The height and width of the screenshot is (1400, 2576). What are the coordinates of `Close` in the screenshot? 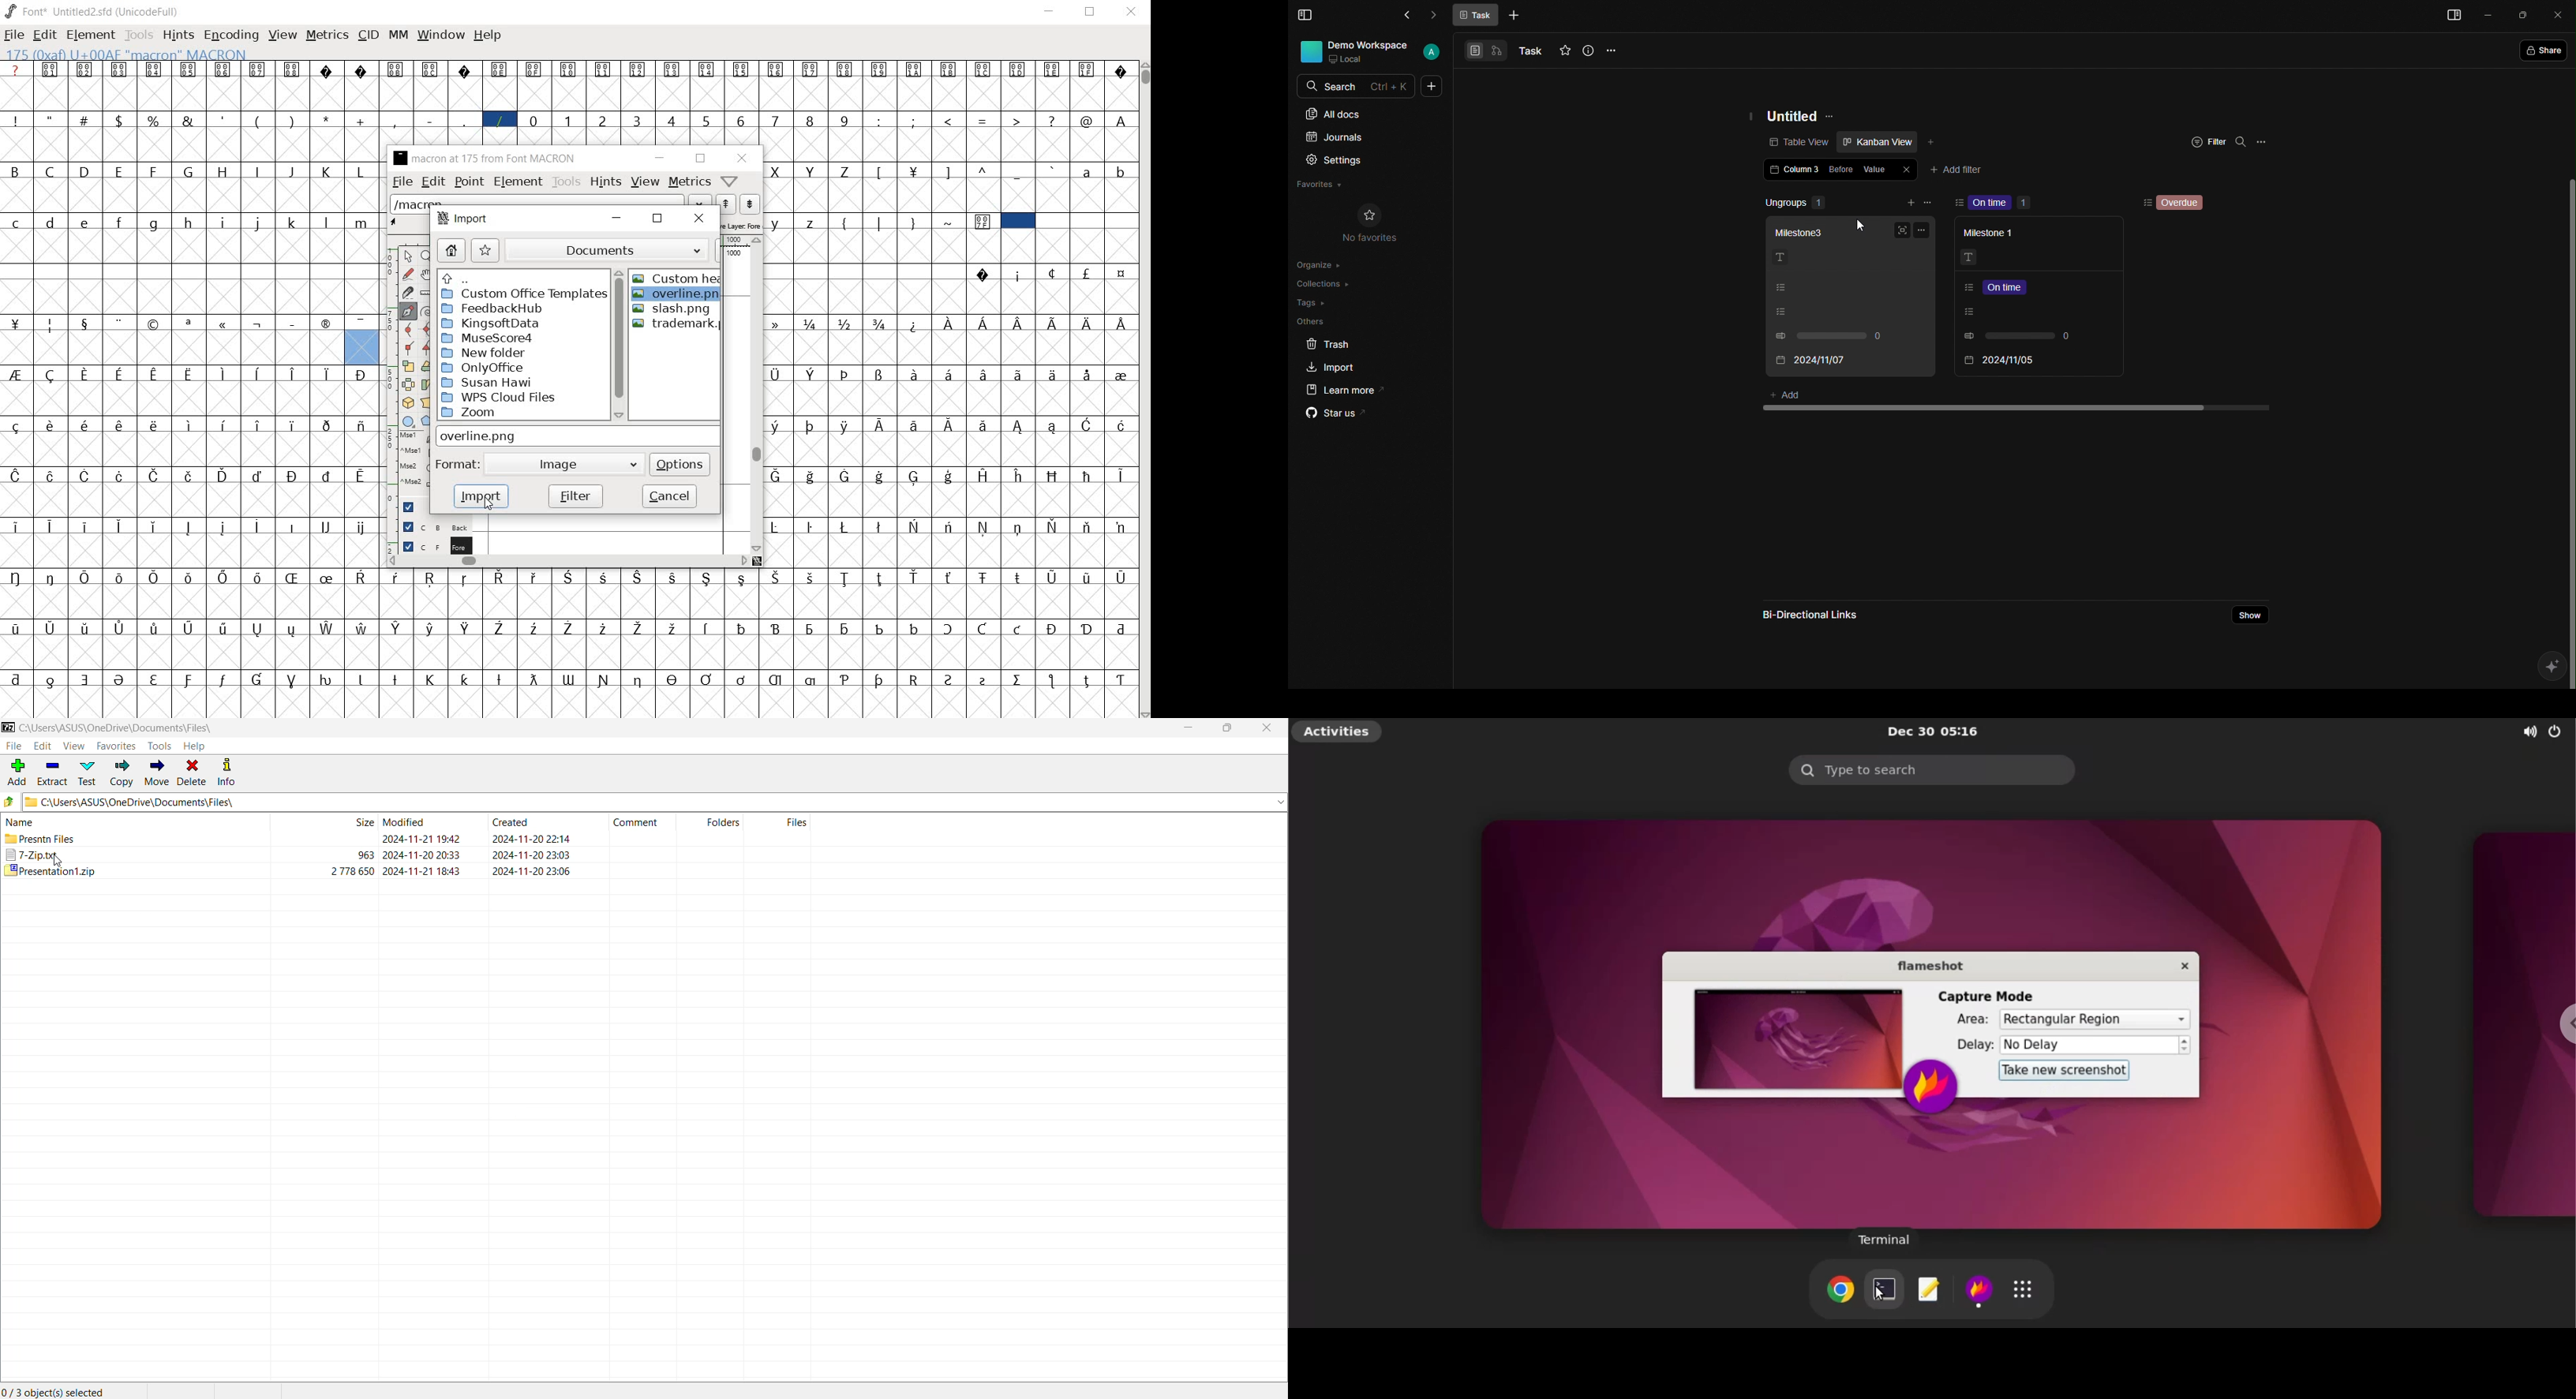 It's located at (1905, 168).